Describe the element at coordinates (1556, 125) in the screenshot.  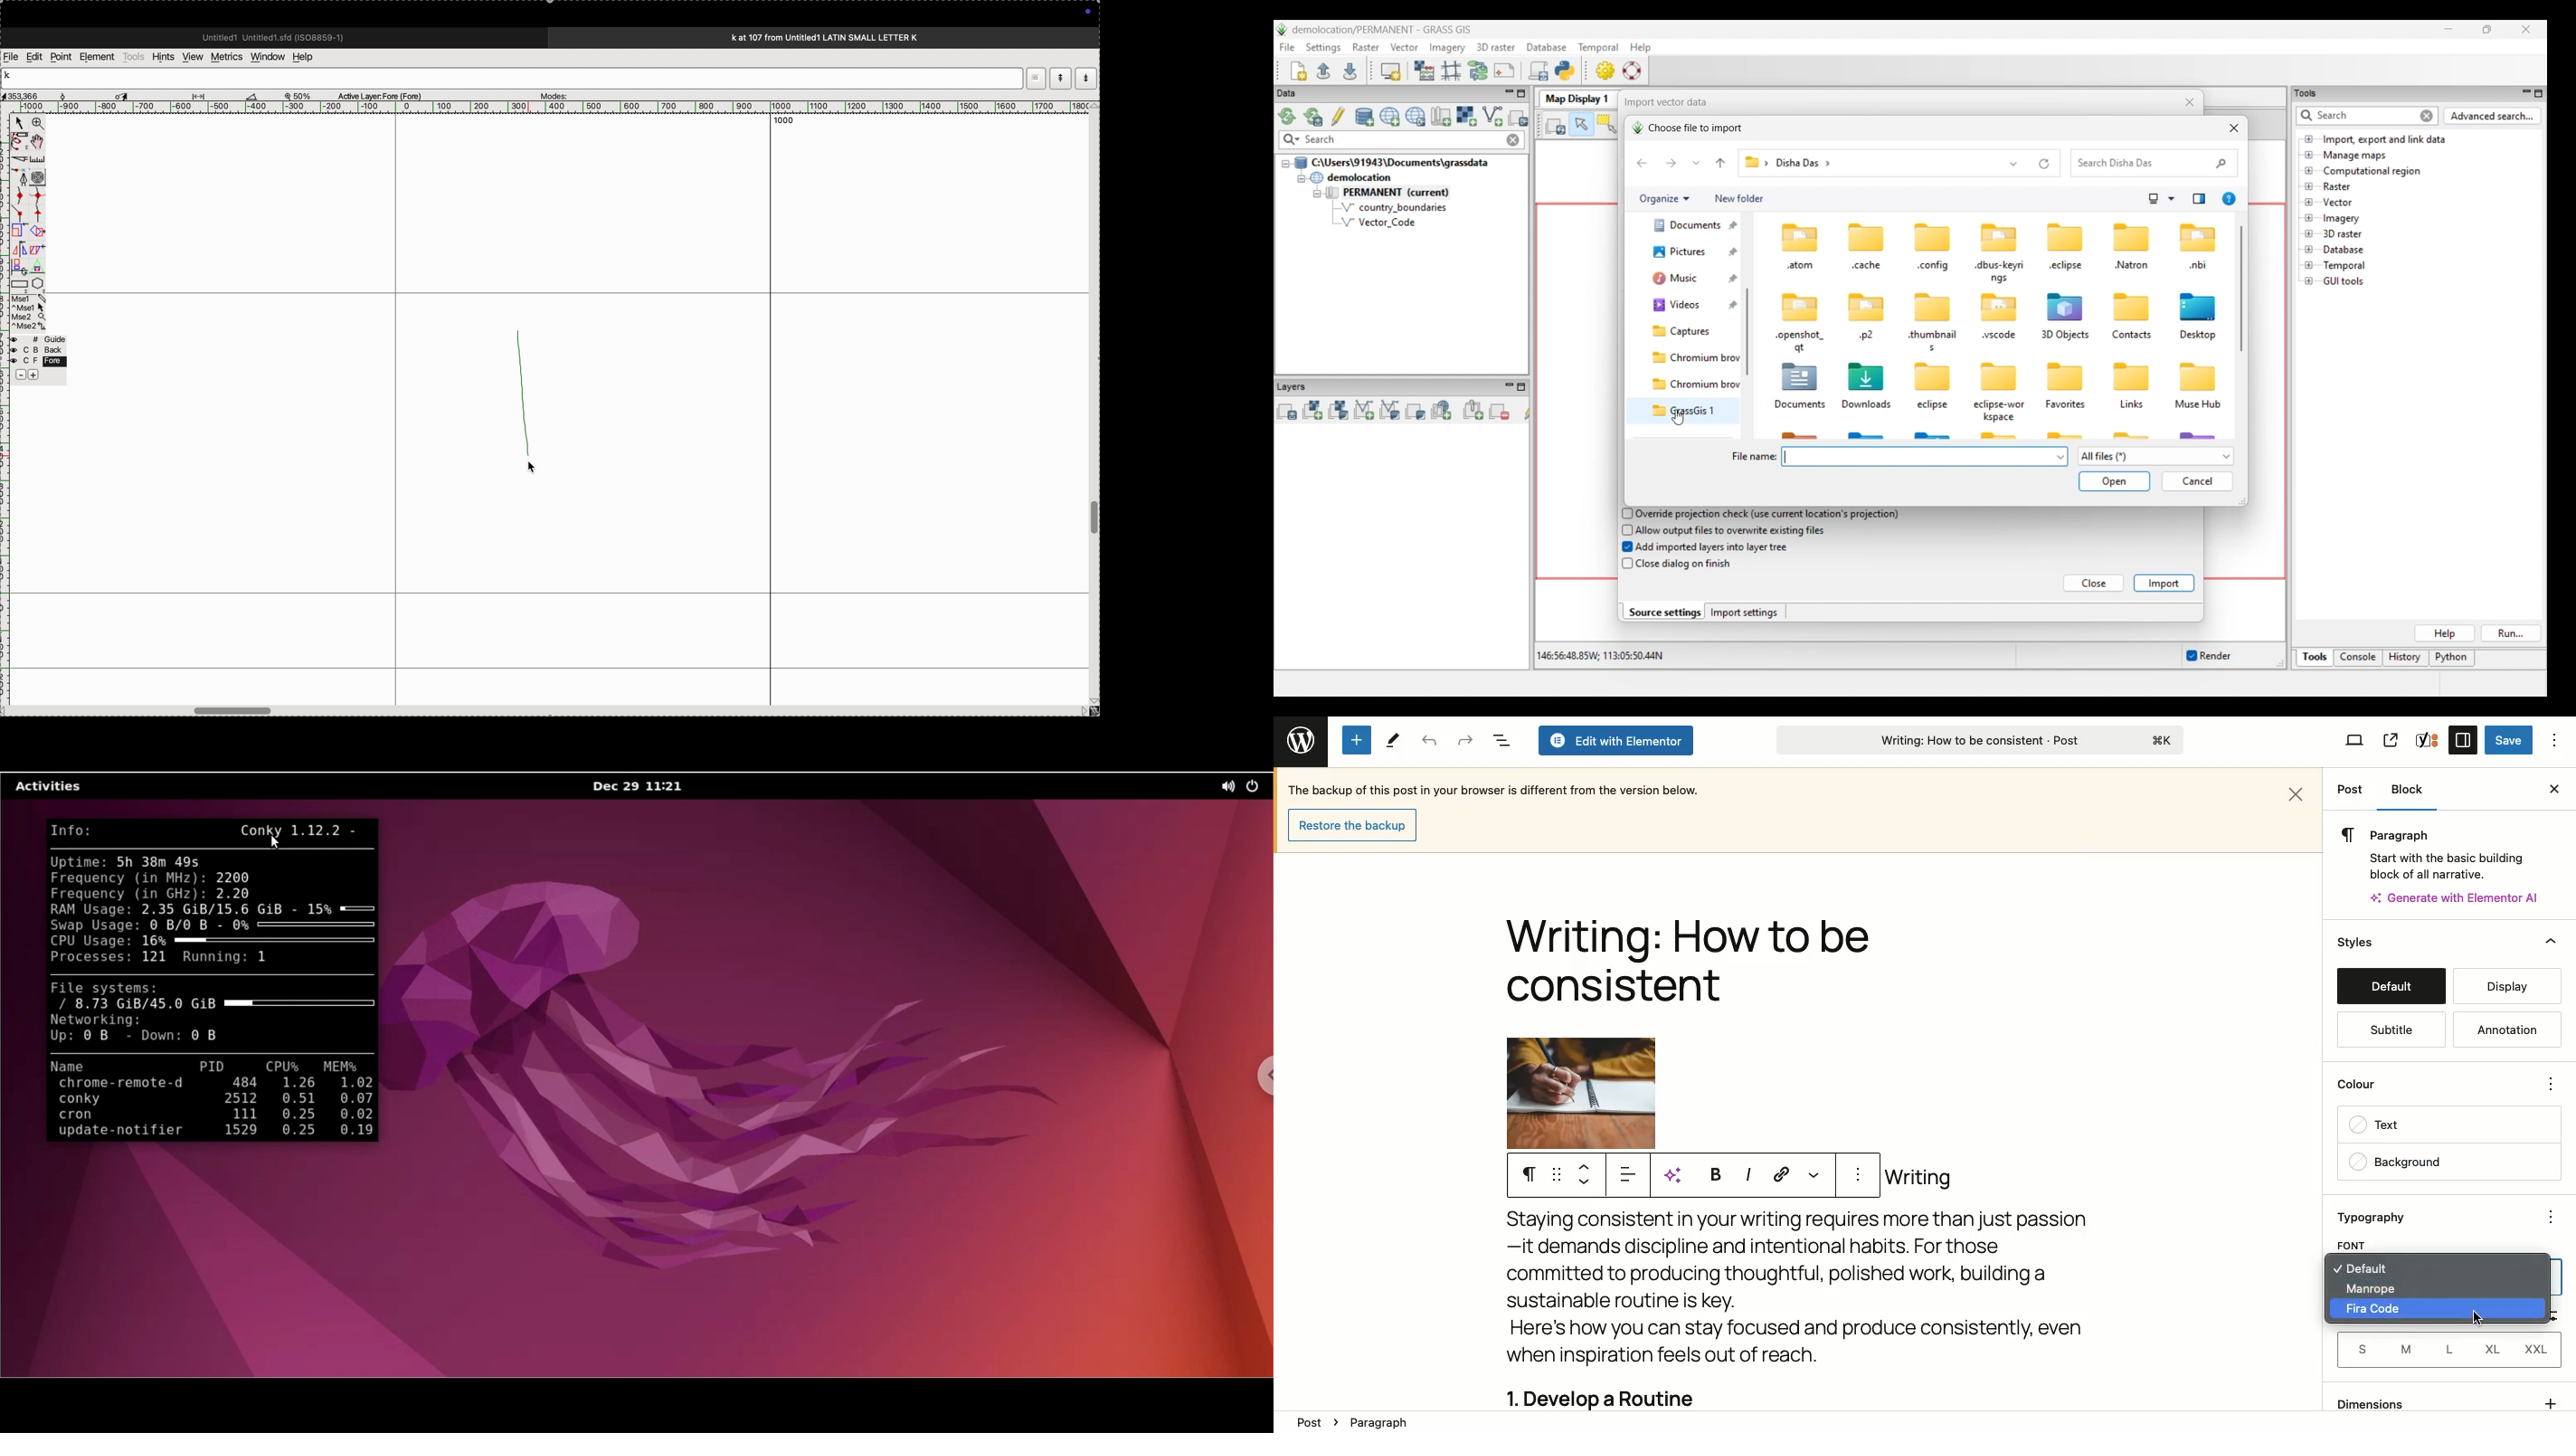
I see `Render map` at that location.